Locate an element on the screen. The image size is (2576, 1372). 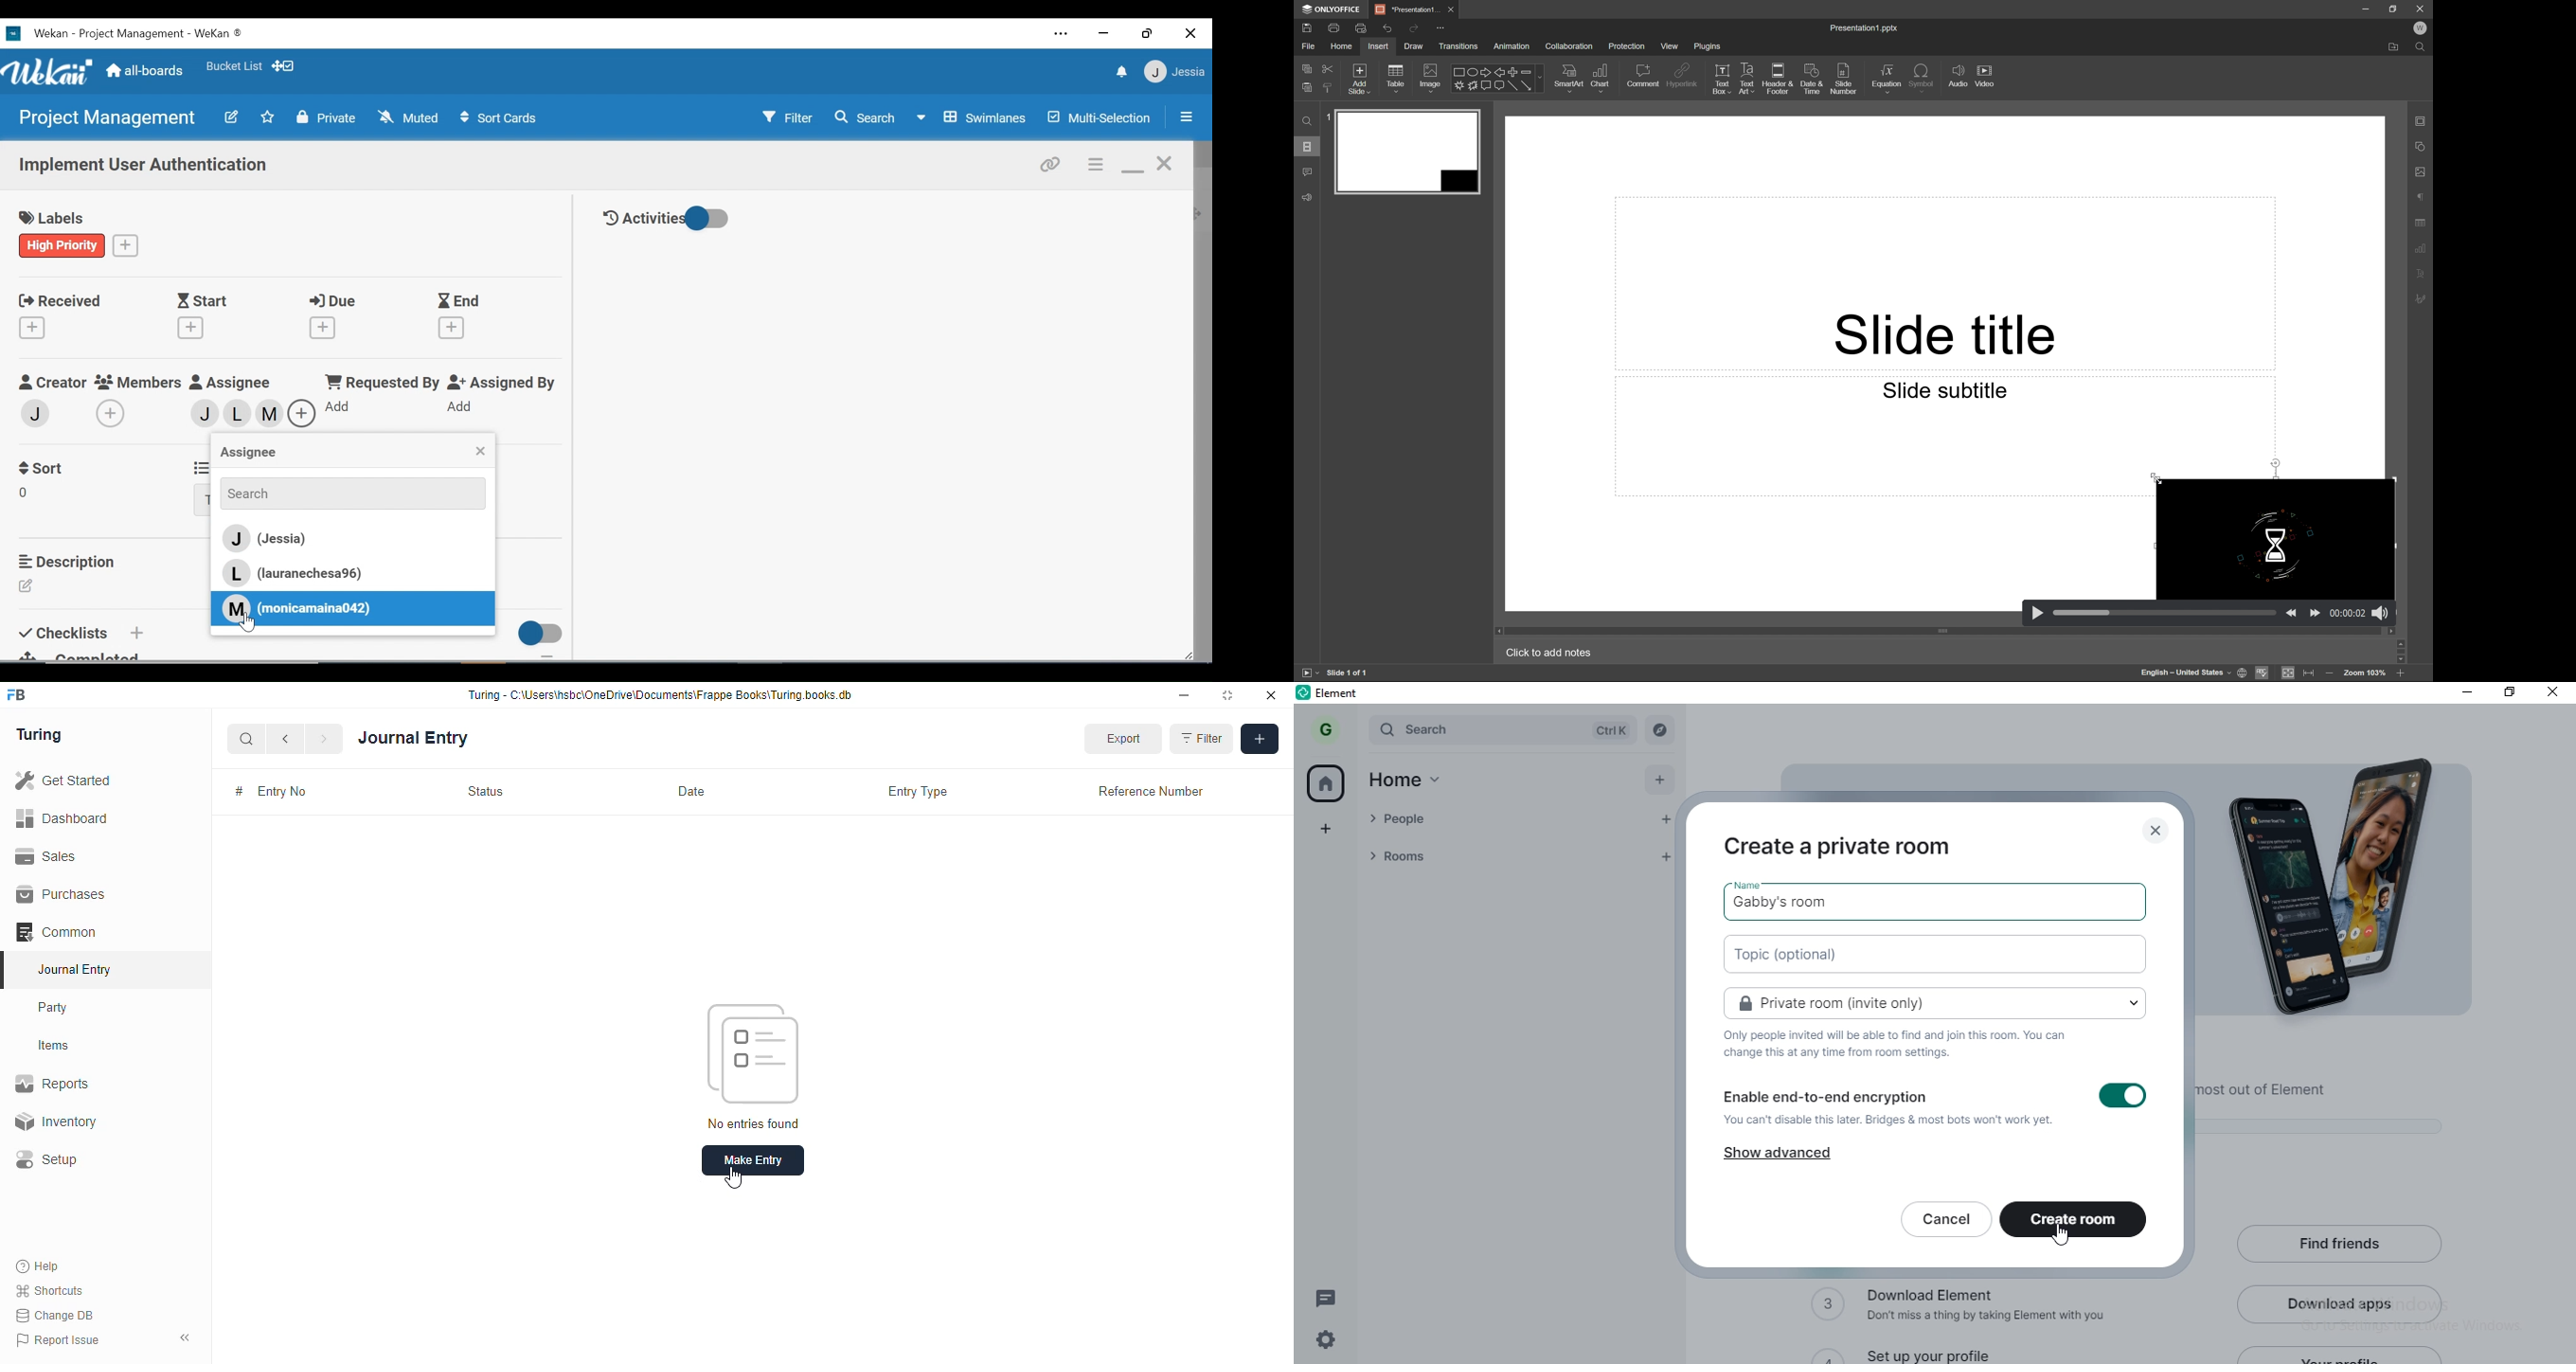
export is located at coordinates (1122, 739).